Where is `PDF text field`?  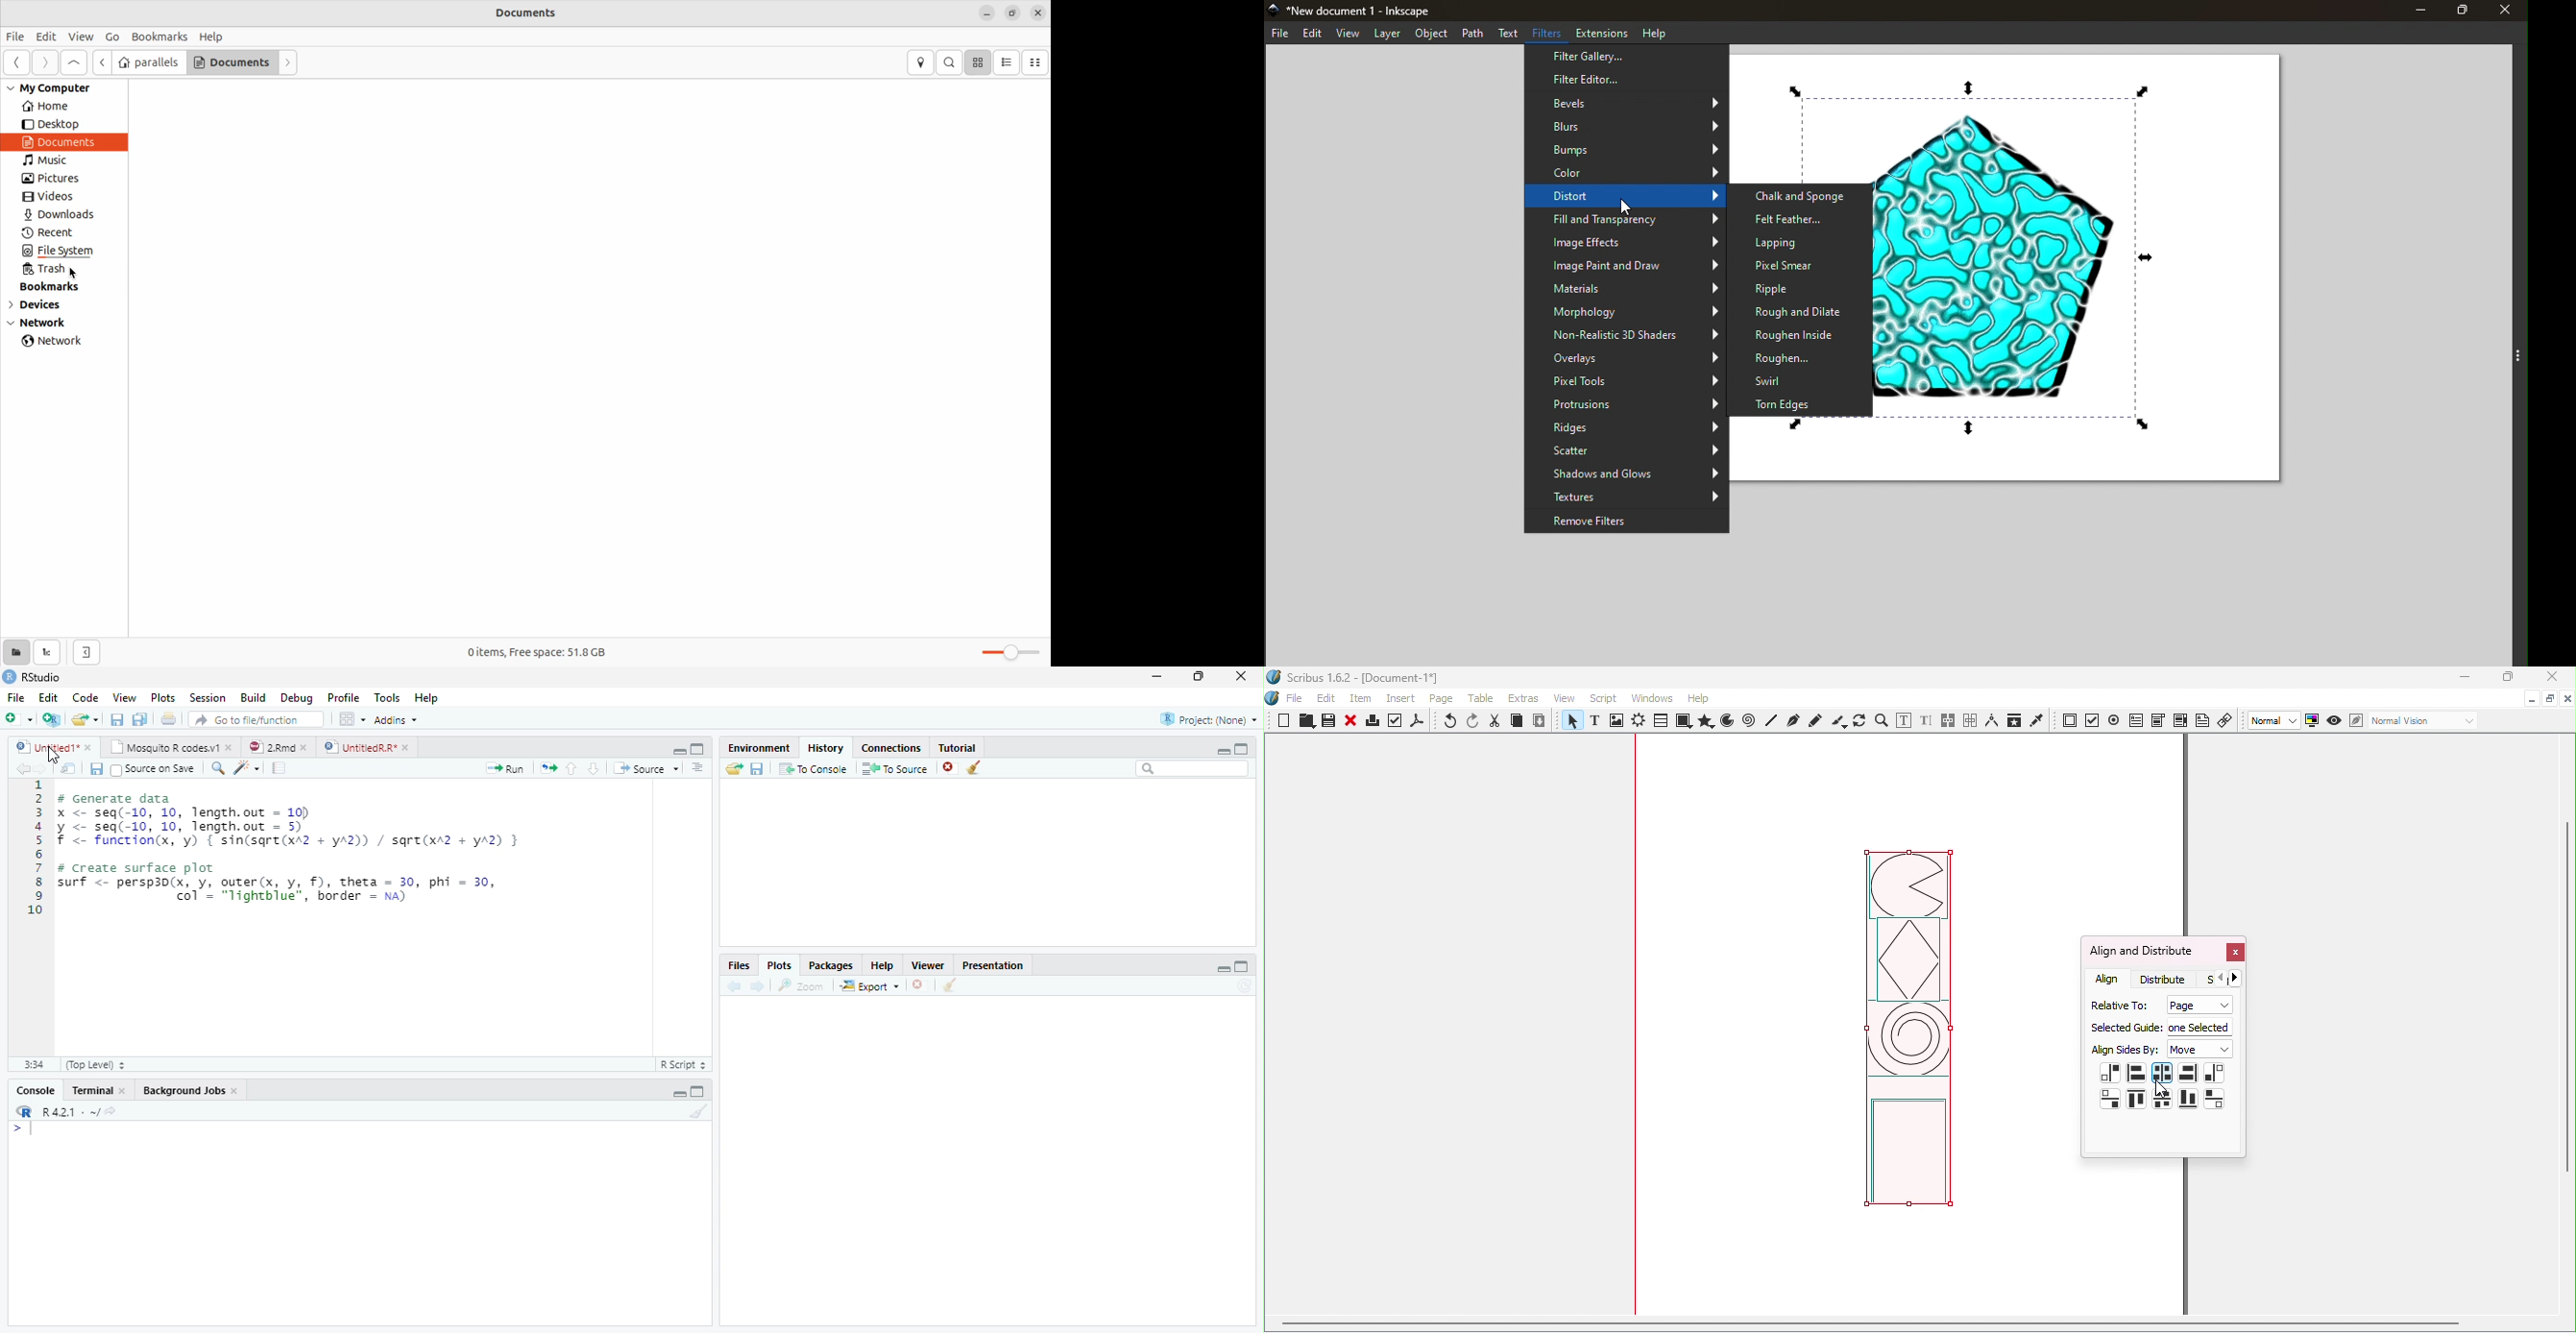
PDF text field is located at coordinates (2135, 718).